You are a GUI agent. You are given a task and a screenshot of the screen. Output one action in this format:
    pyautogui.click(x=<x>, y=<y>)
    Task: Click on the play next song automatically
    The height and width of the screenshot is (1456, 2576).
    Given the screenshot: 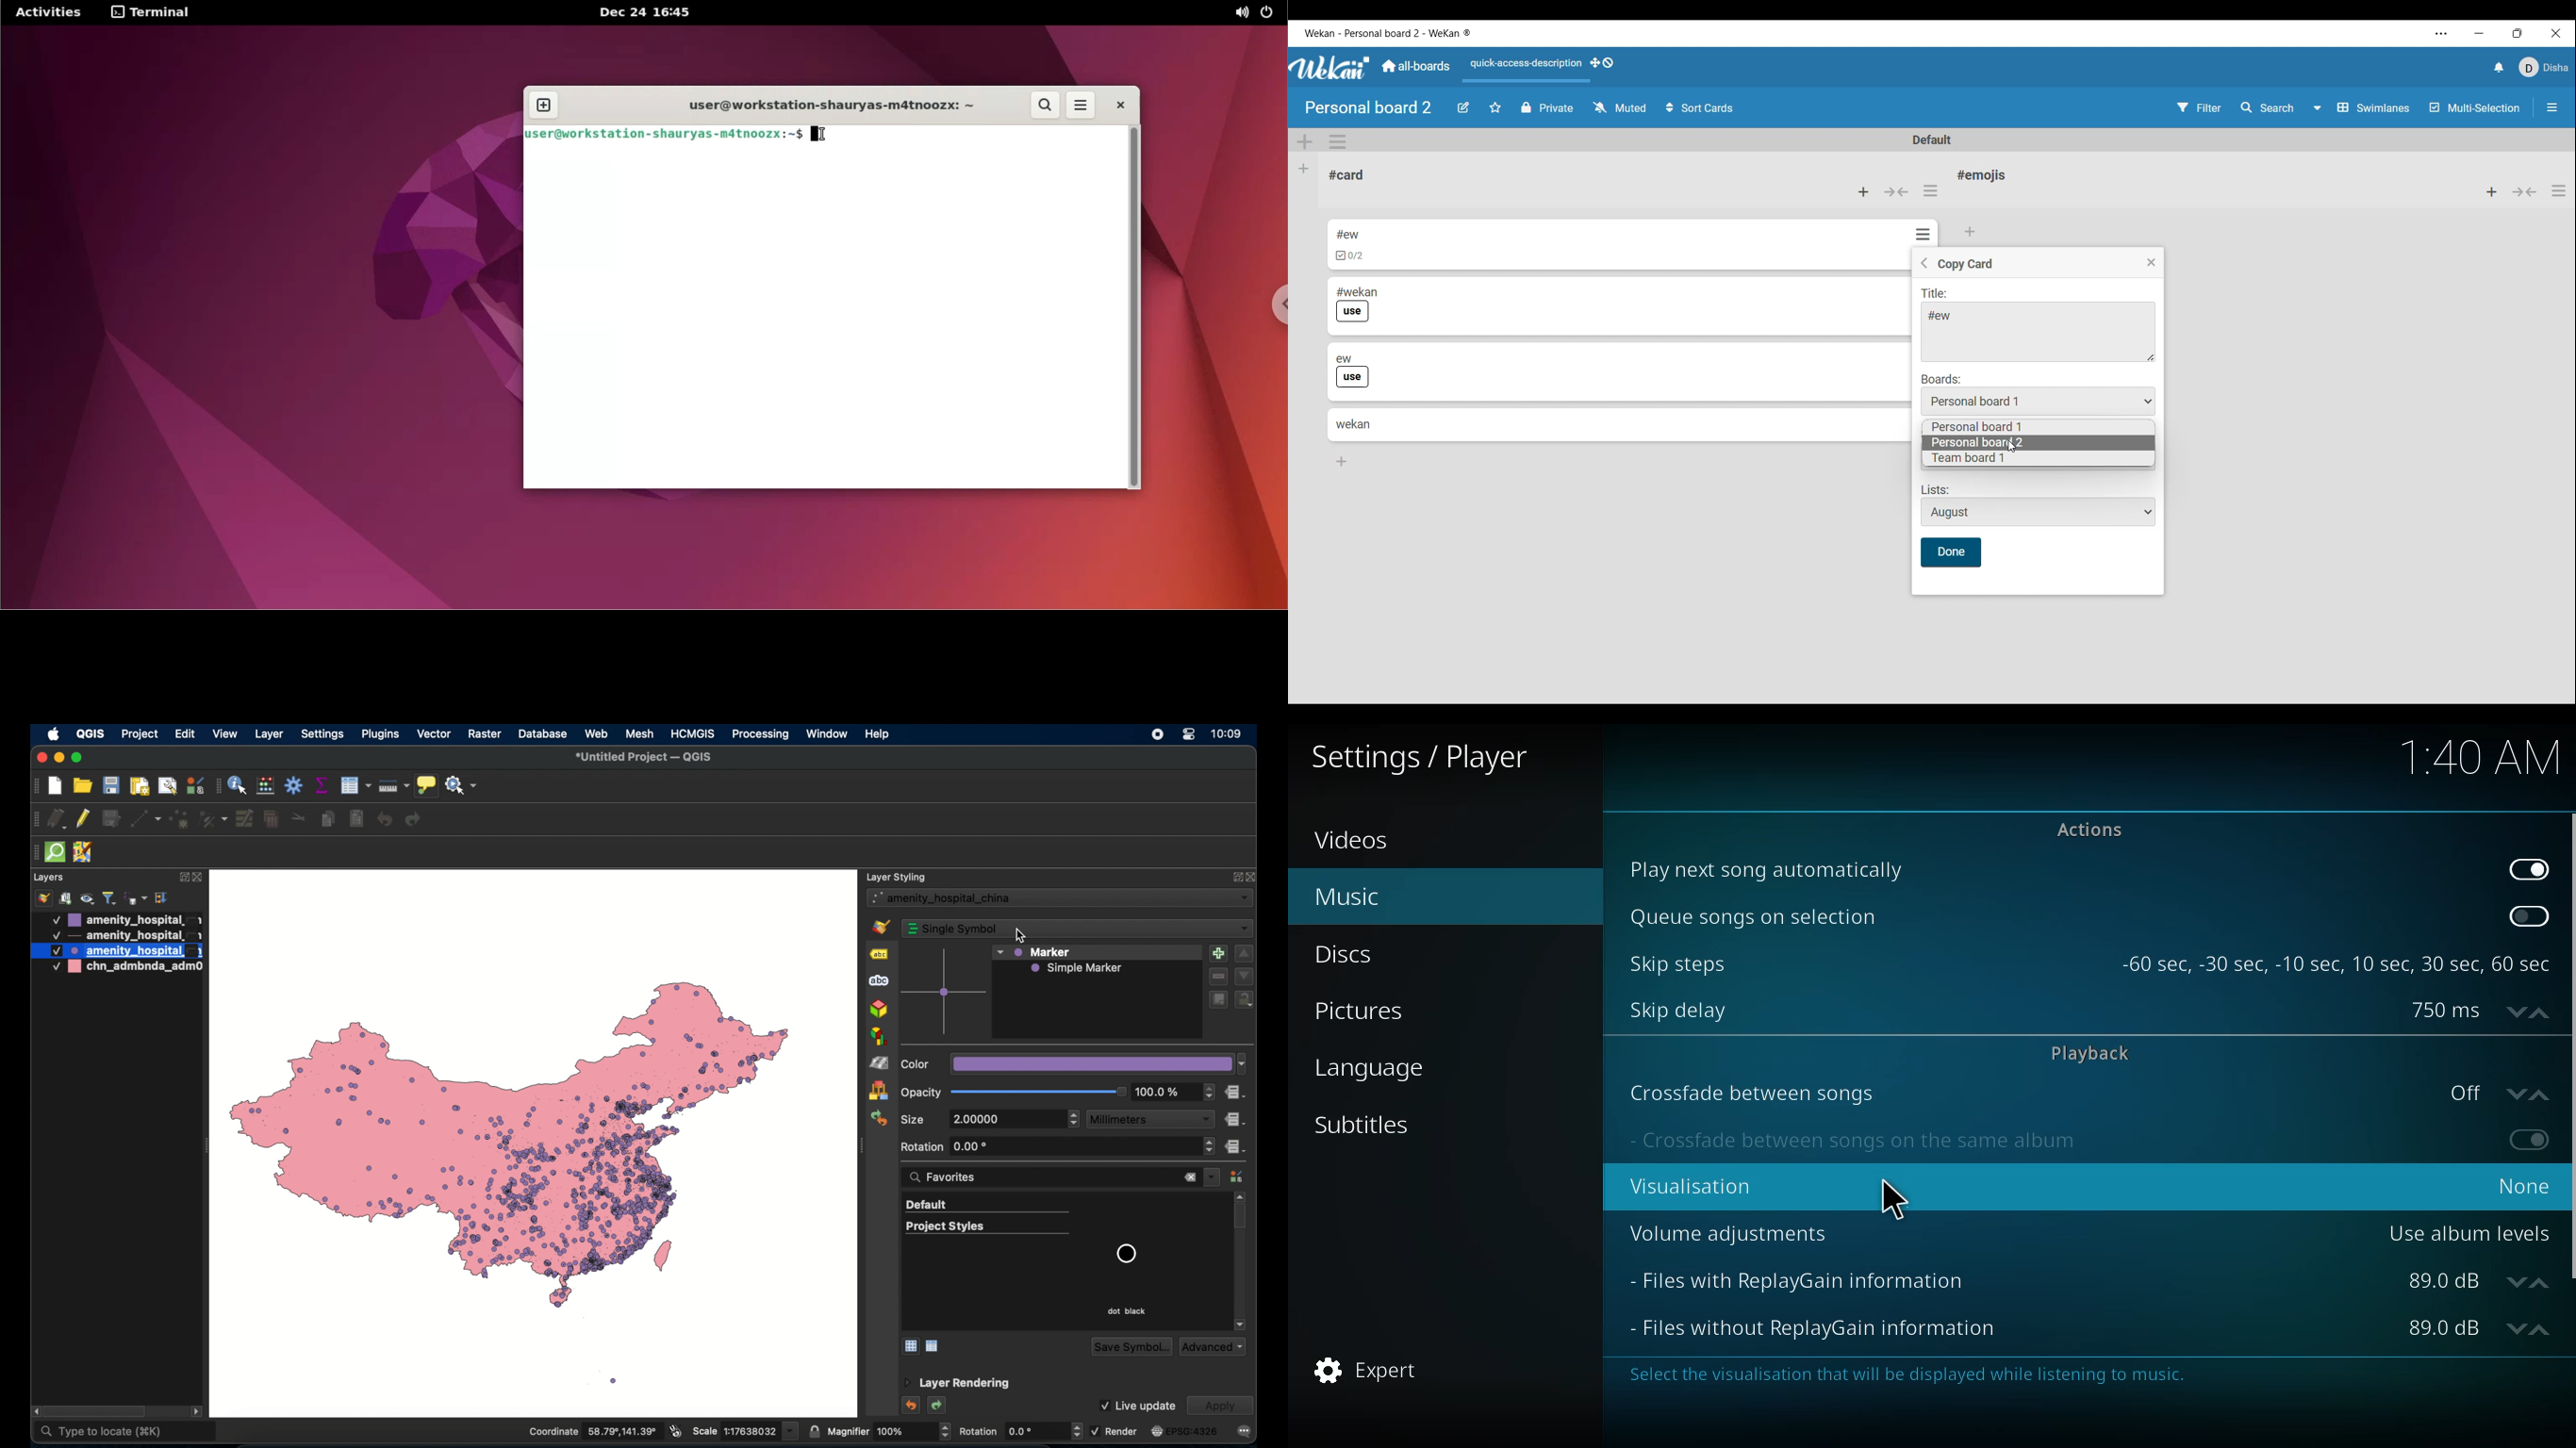 What is the action you would take?
    pyautogui.click(x=1775, y=868)
    